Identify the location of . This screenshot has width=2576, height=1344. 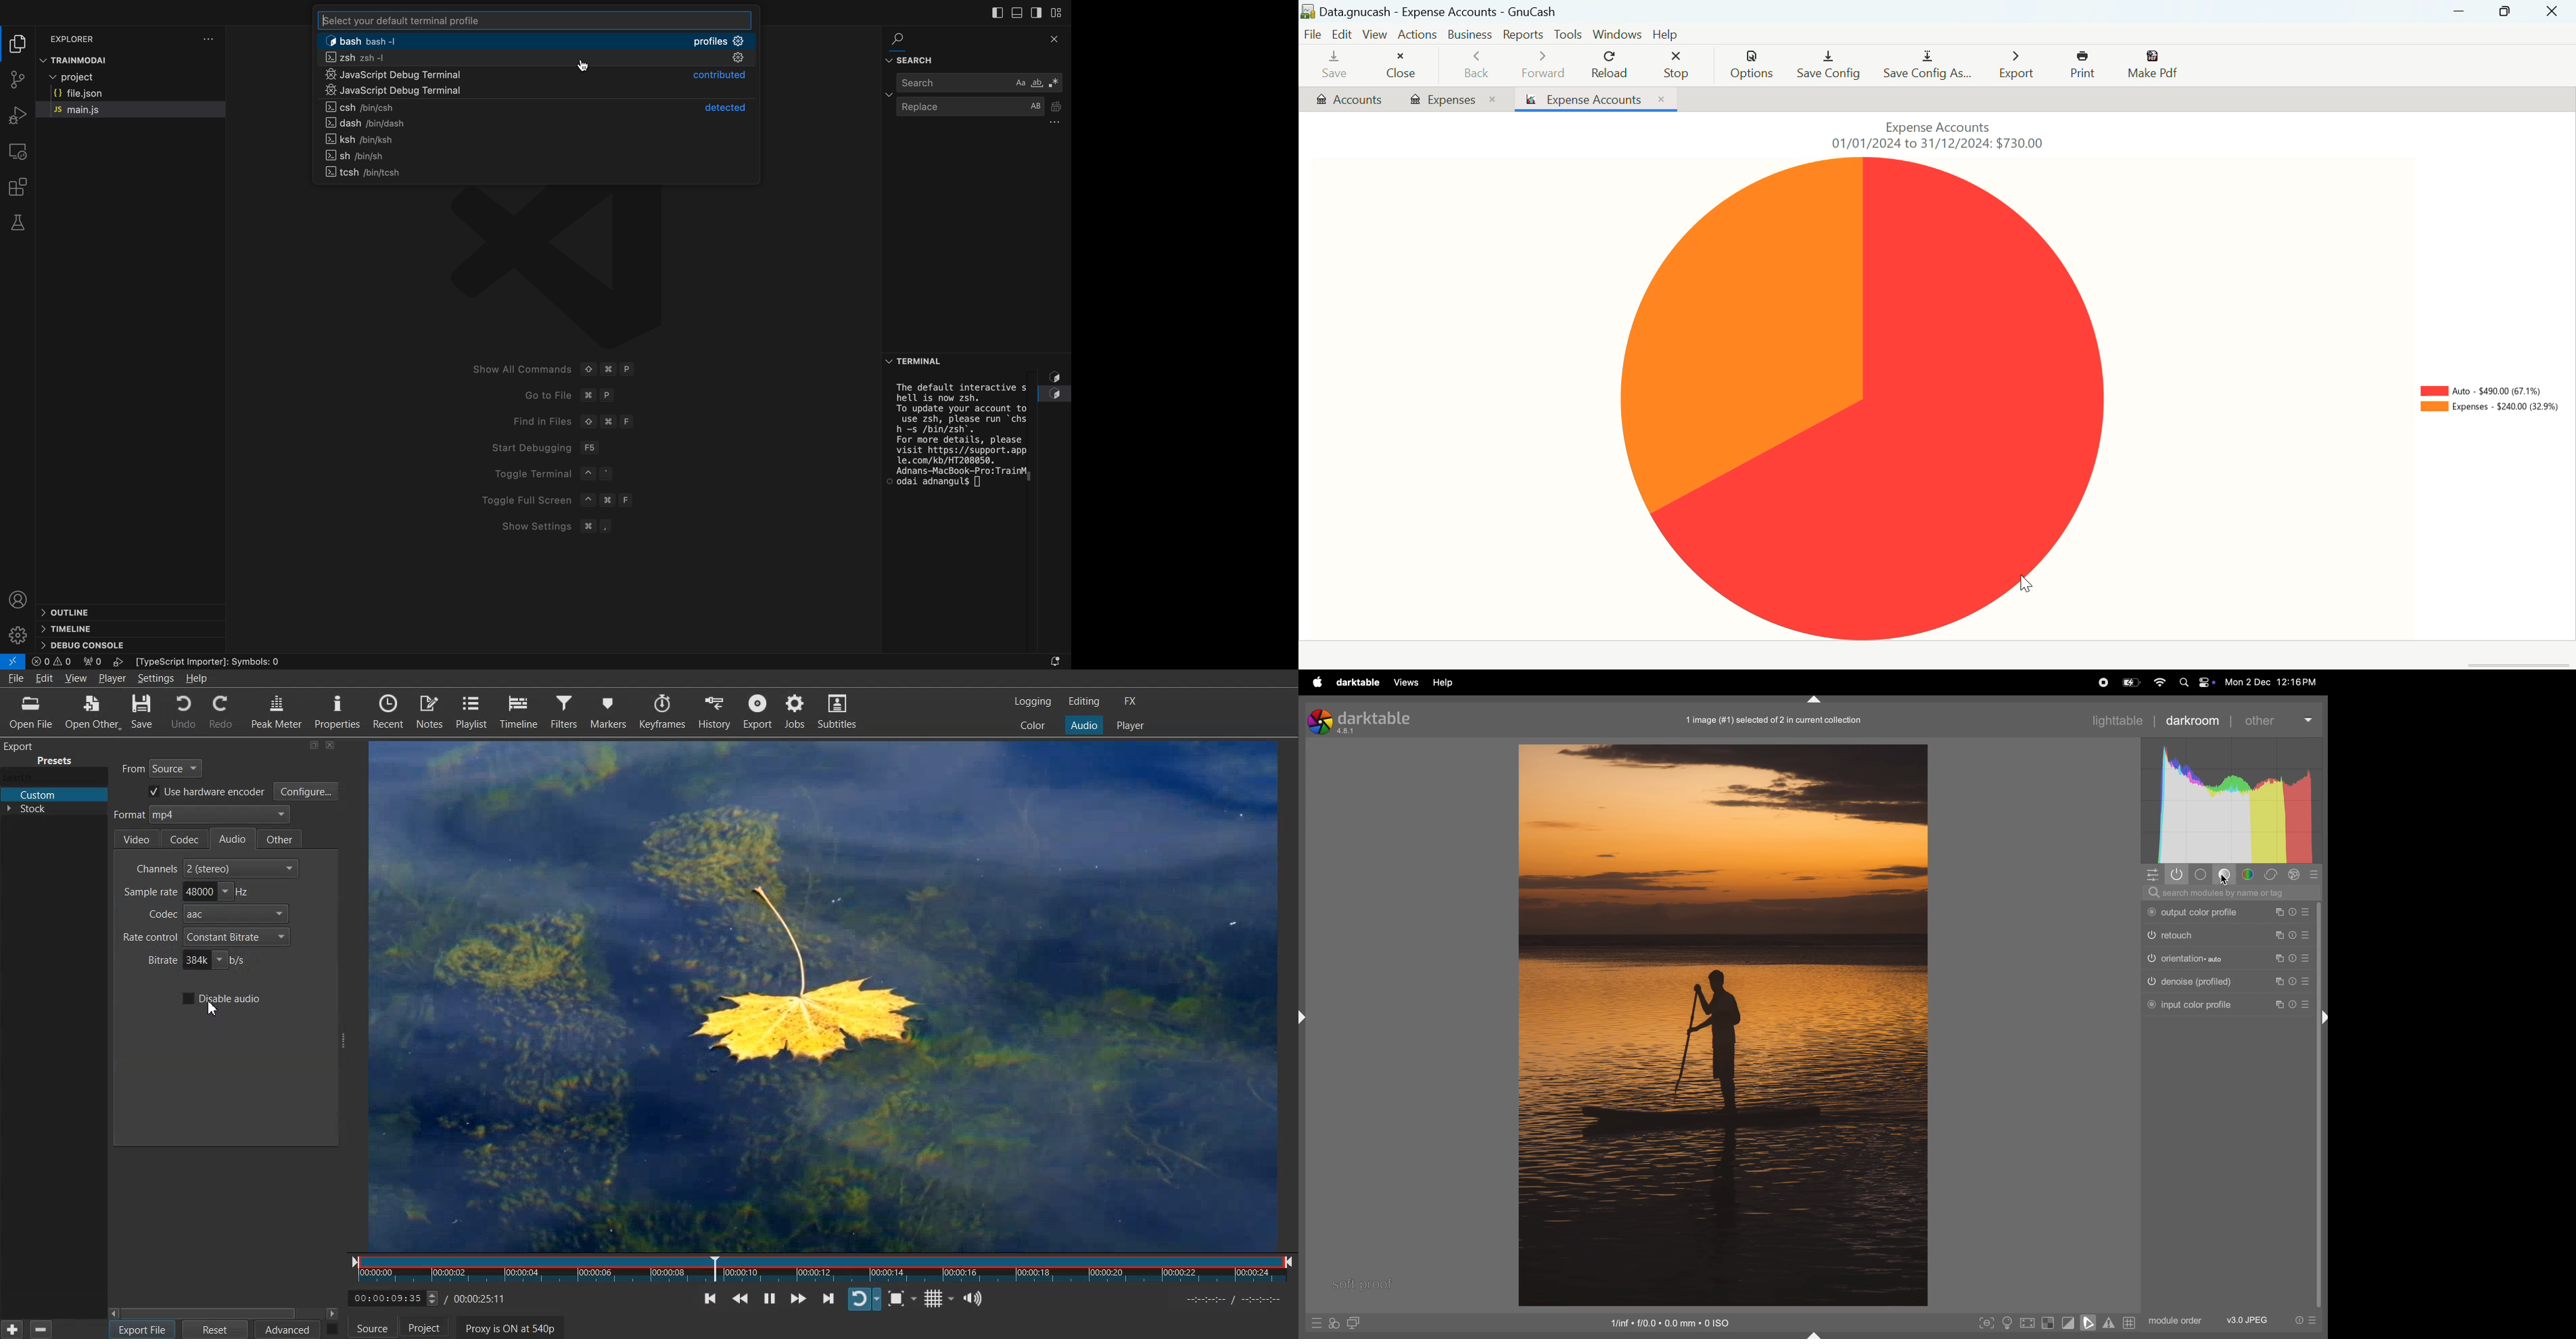
(1723, 1026).